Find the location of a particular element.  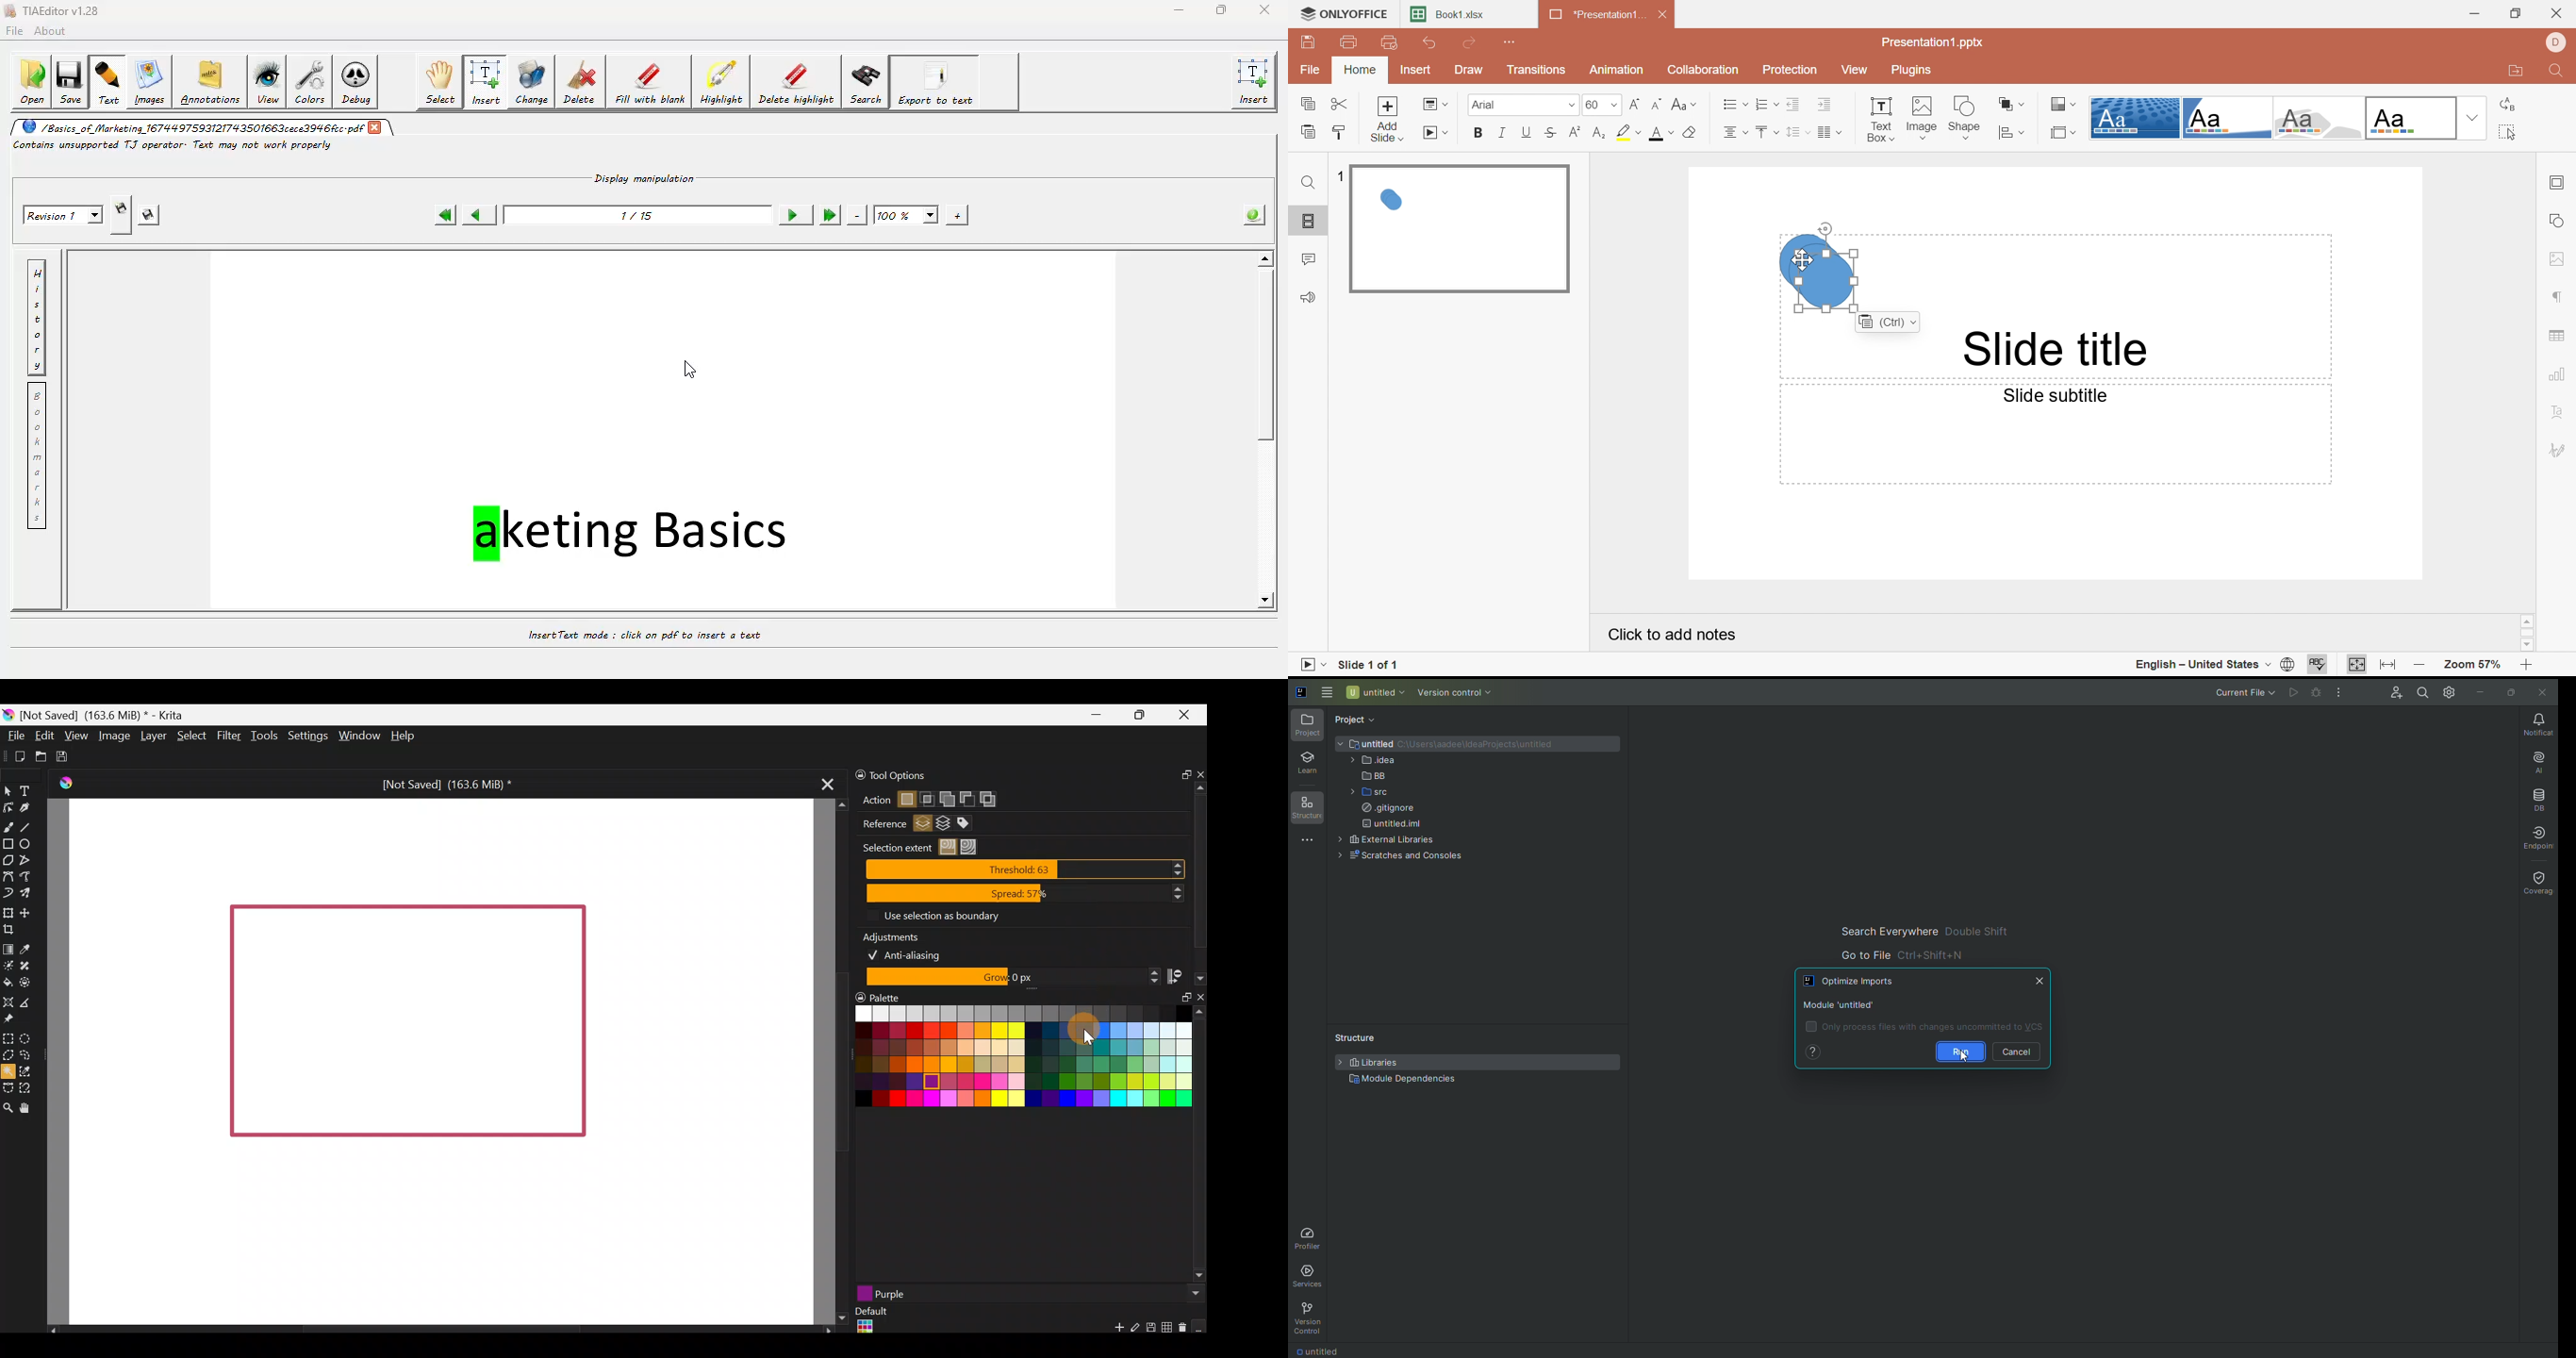

Scroll bar is located at coordinates (833, 1062).